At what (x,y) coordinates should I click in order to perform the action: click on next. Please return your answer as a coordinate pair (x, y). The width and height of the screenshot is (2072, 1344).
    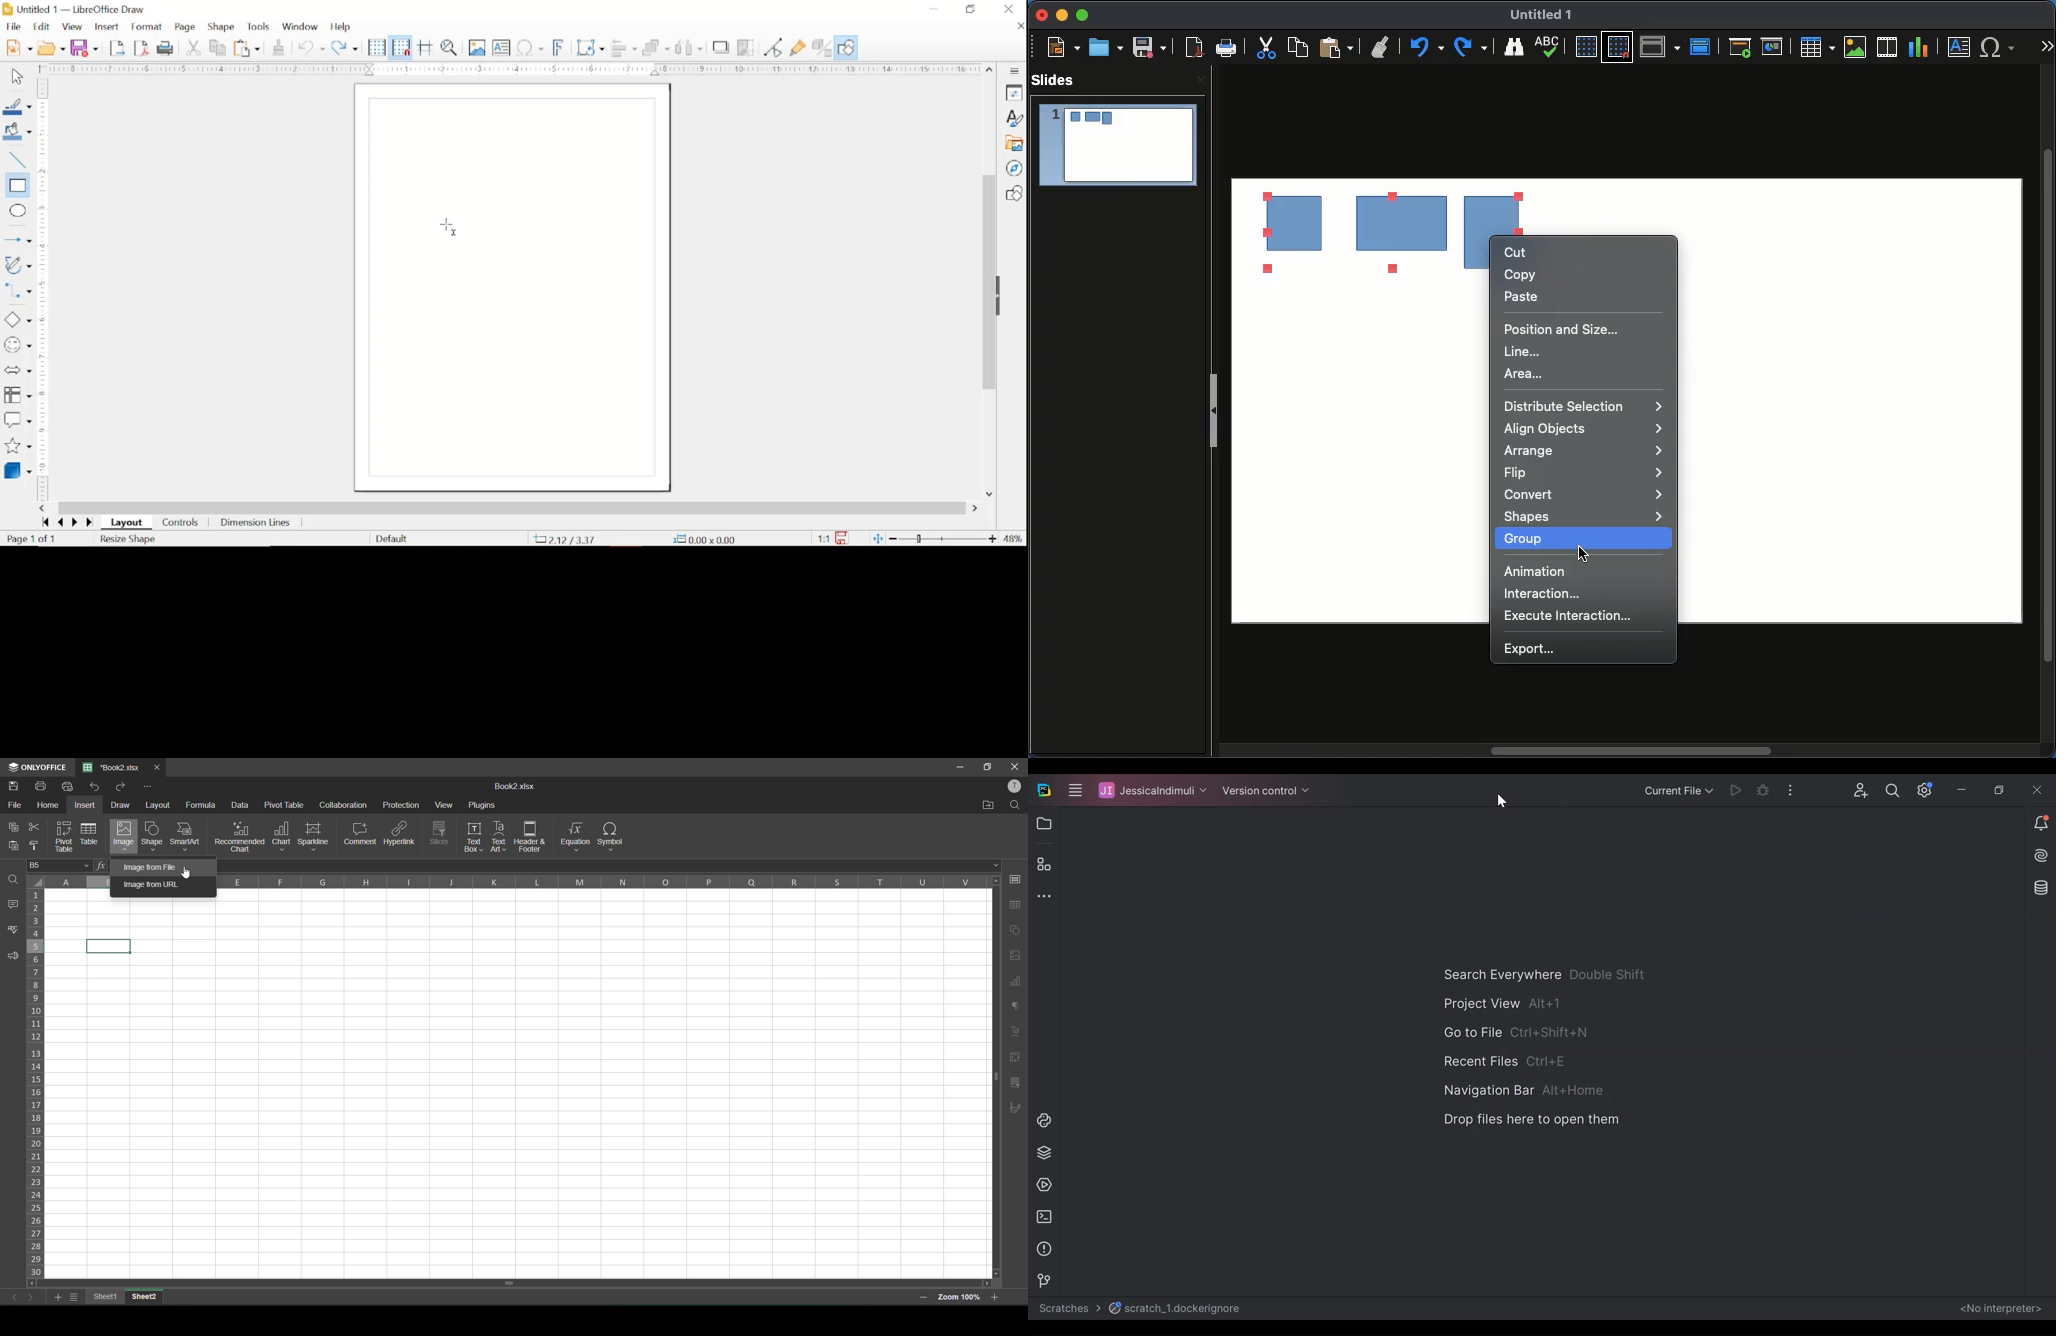
    Looking at the image, I should click on (33, 1297).